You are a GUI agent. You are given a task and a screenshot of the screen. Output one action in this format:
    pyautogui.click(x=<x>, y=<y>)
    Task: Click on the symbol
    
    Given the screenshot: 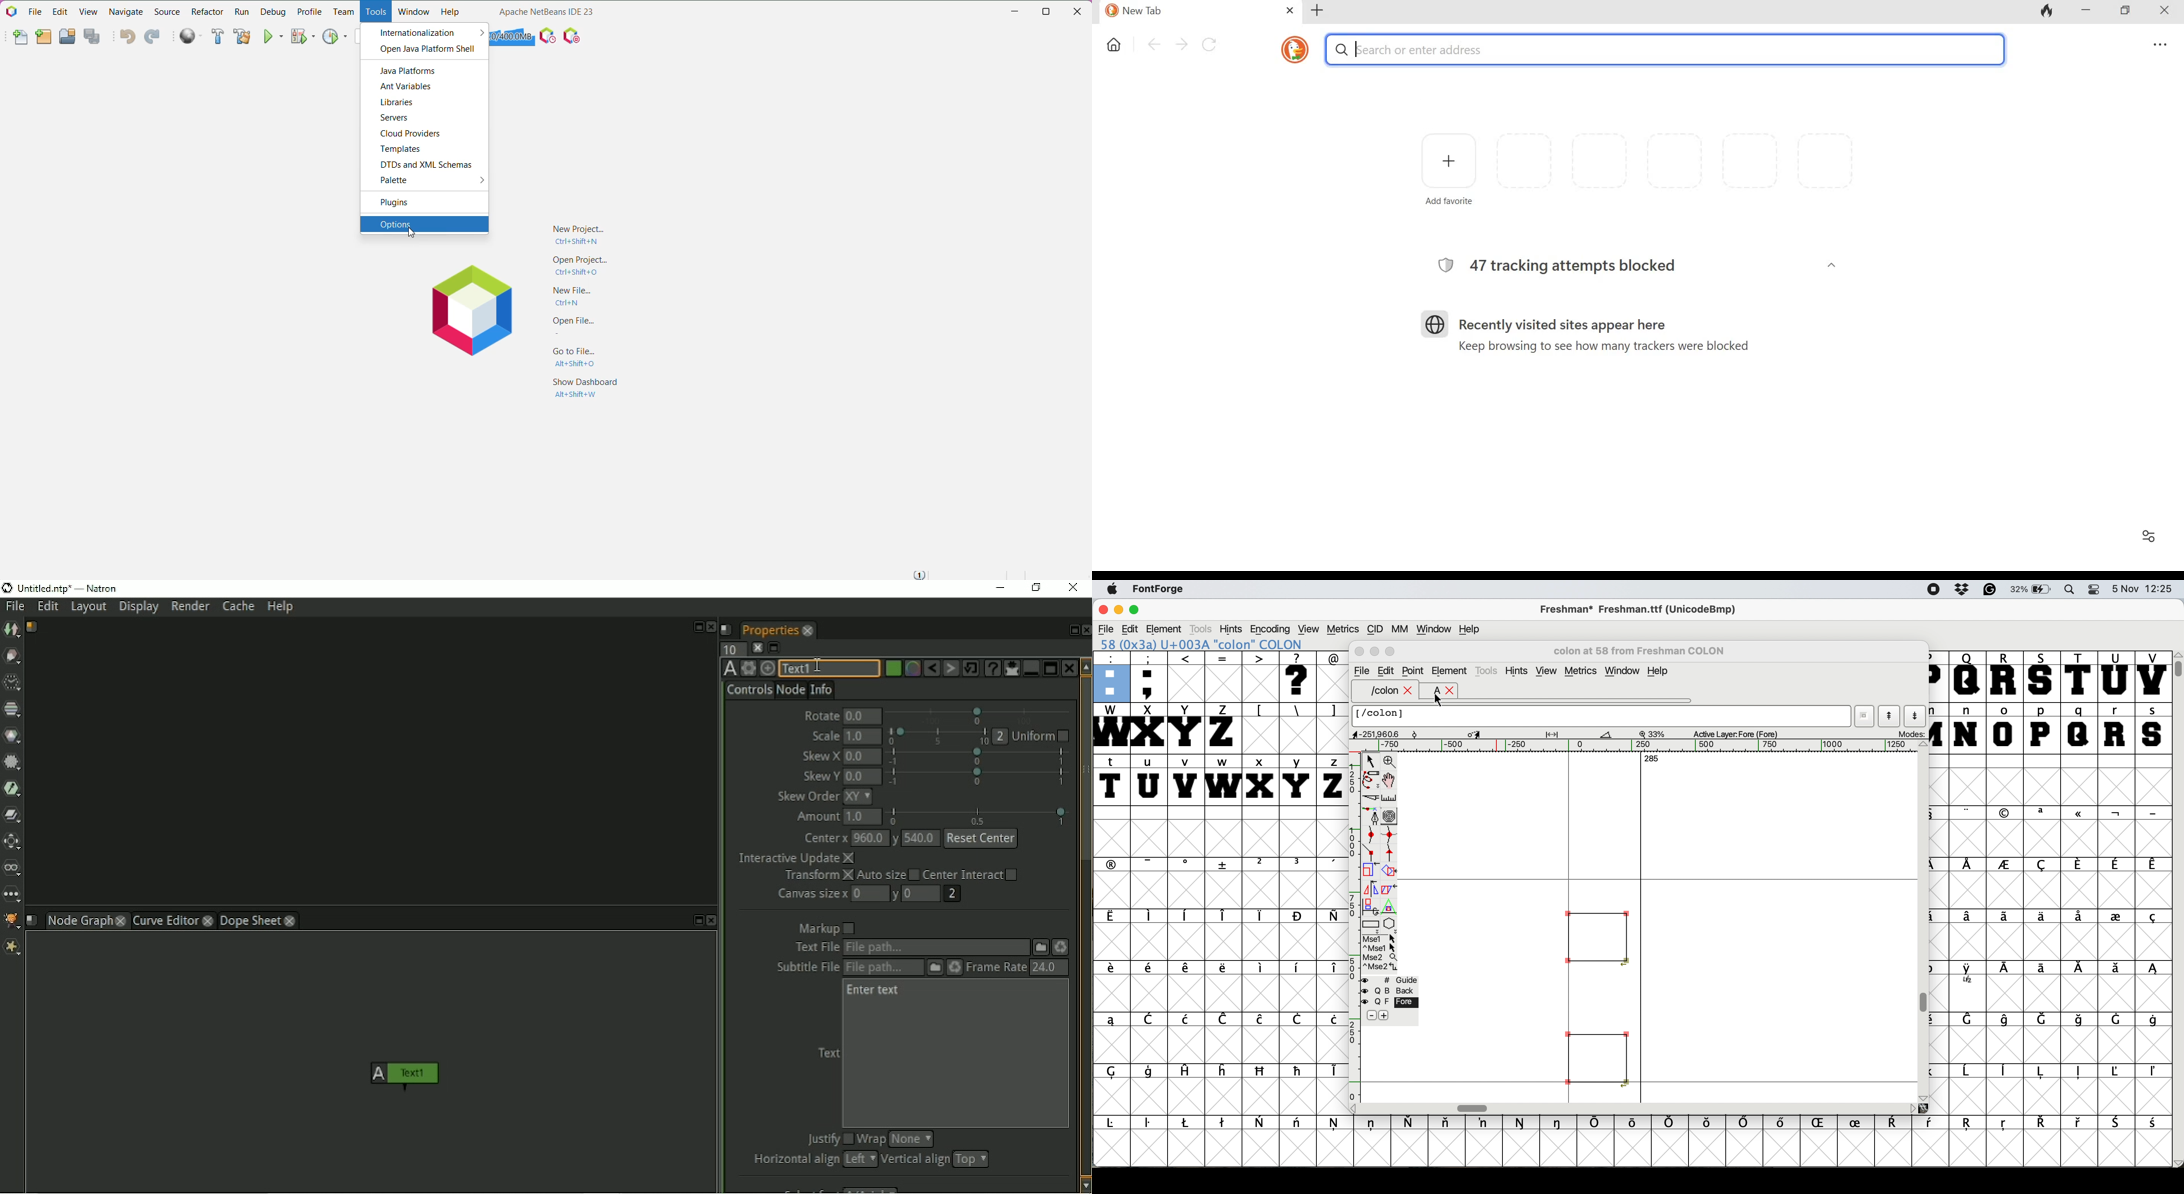 What is the action you would take?
    pyautogui.click(x=1298, y=1125)
    